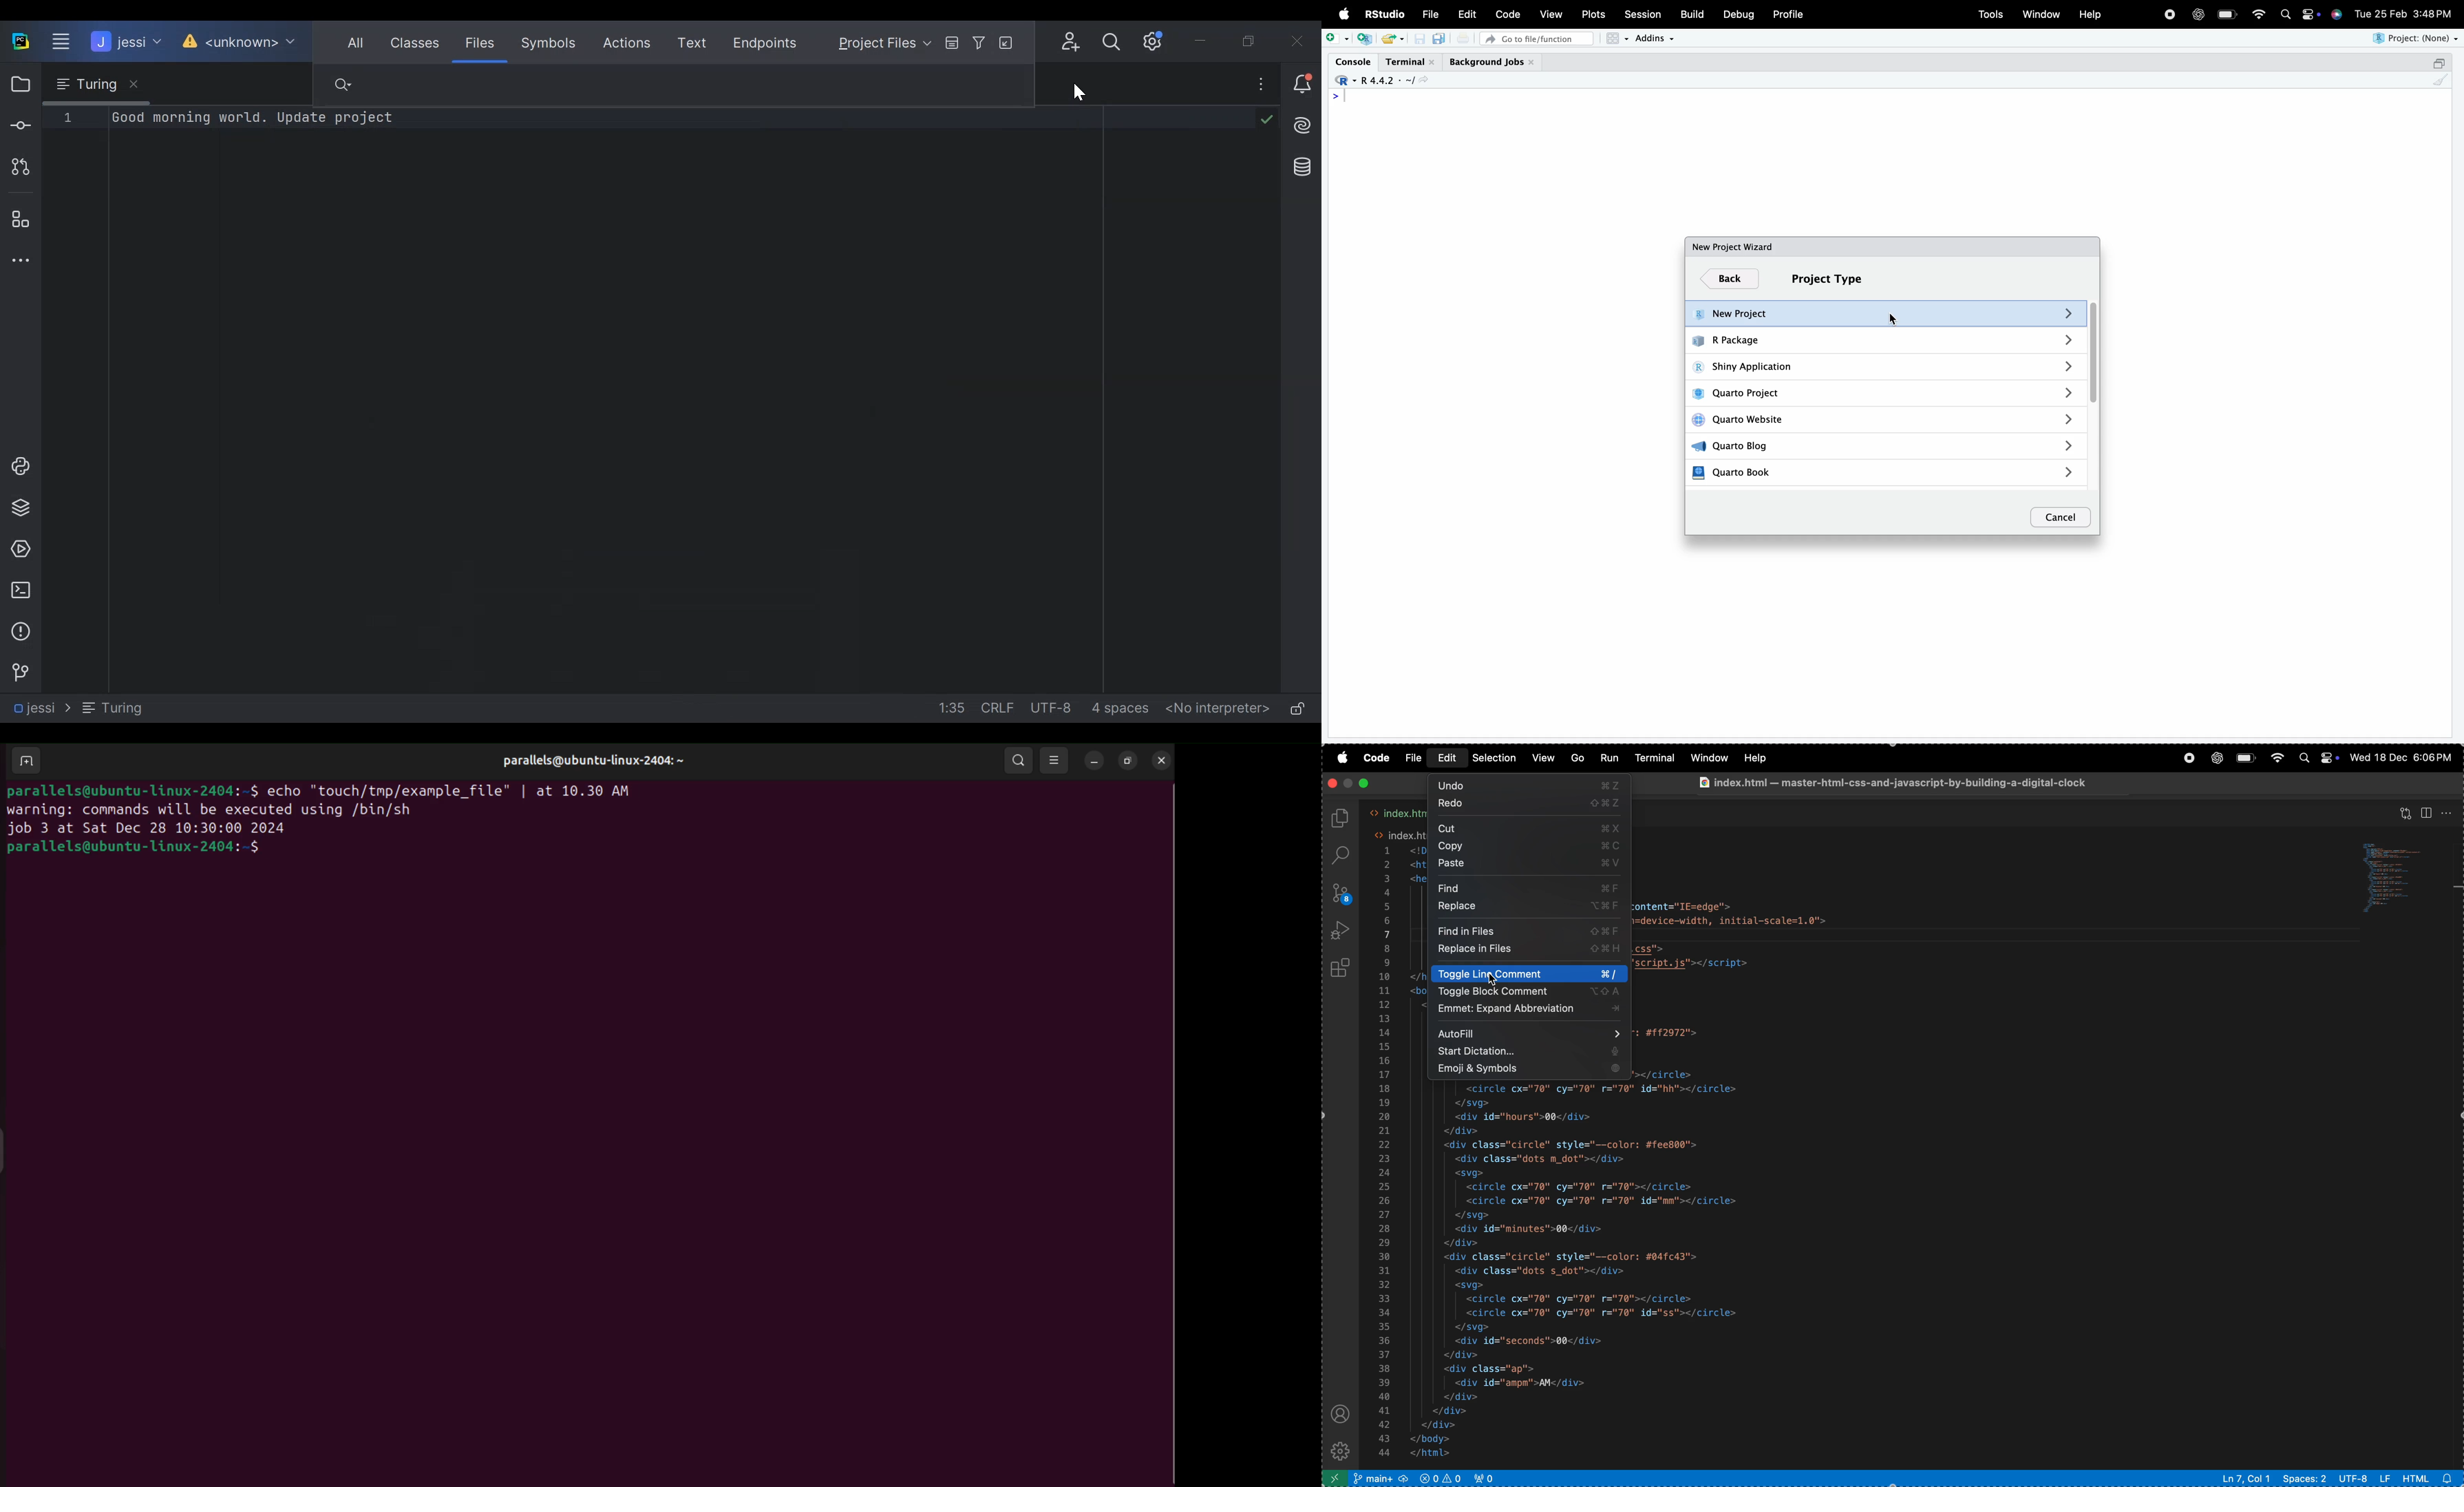  I want to click on Filter, so click(980, 44).